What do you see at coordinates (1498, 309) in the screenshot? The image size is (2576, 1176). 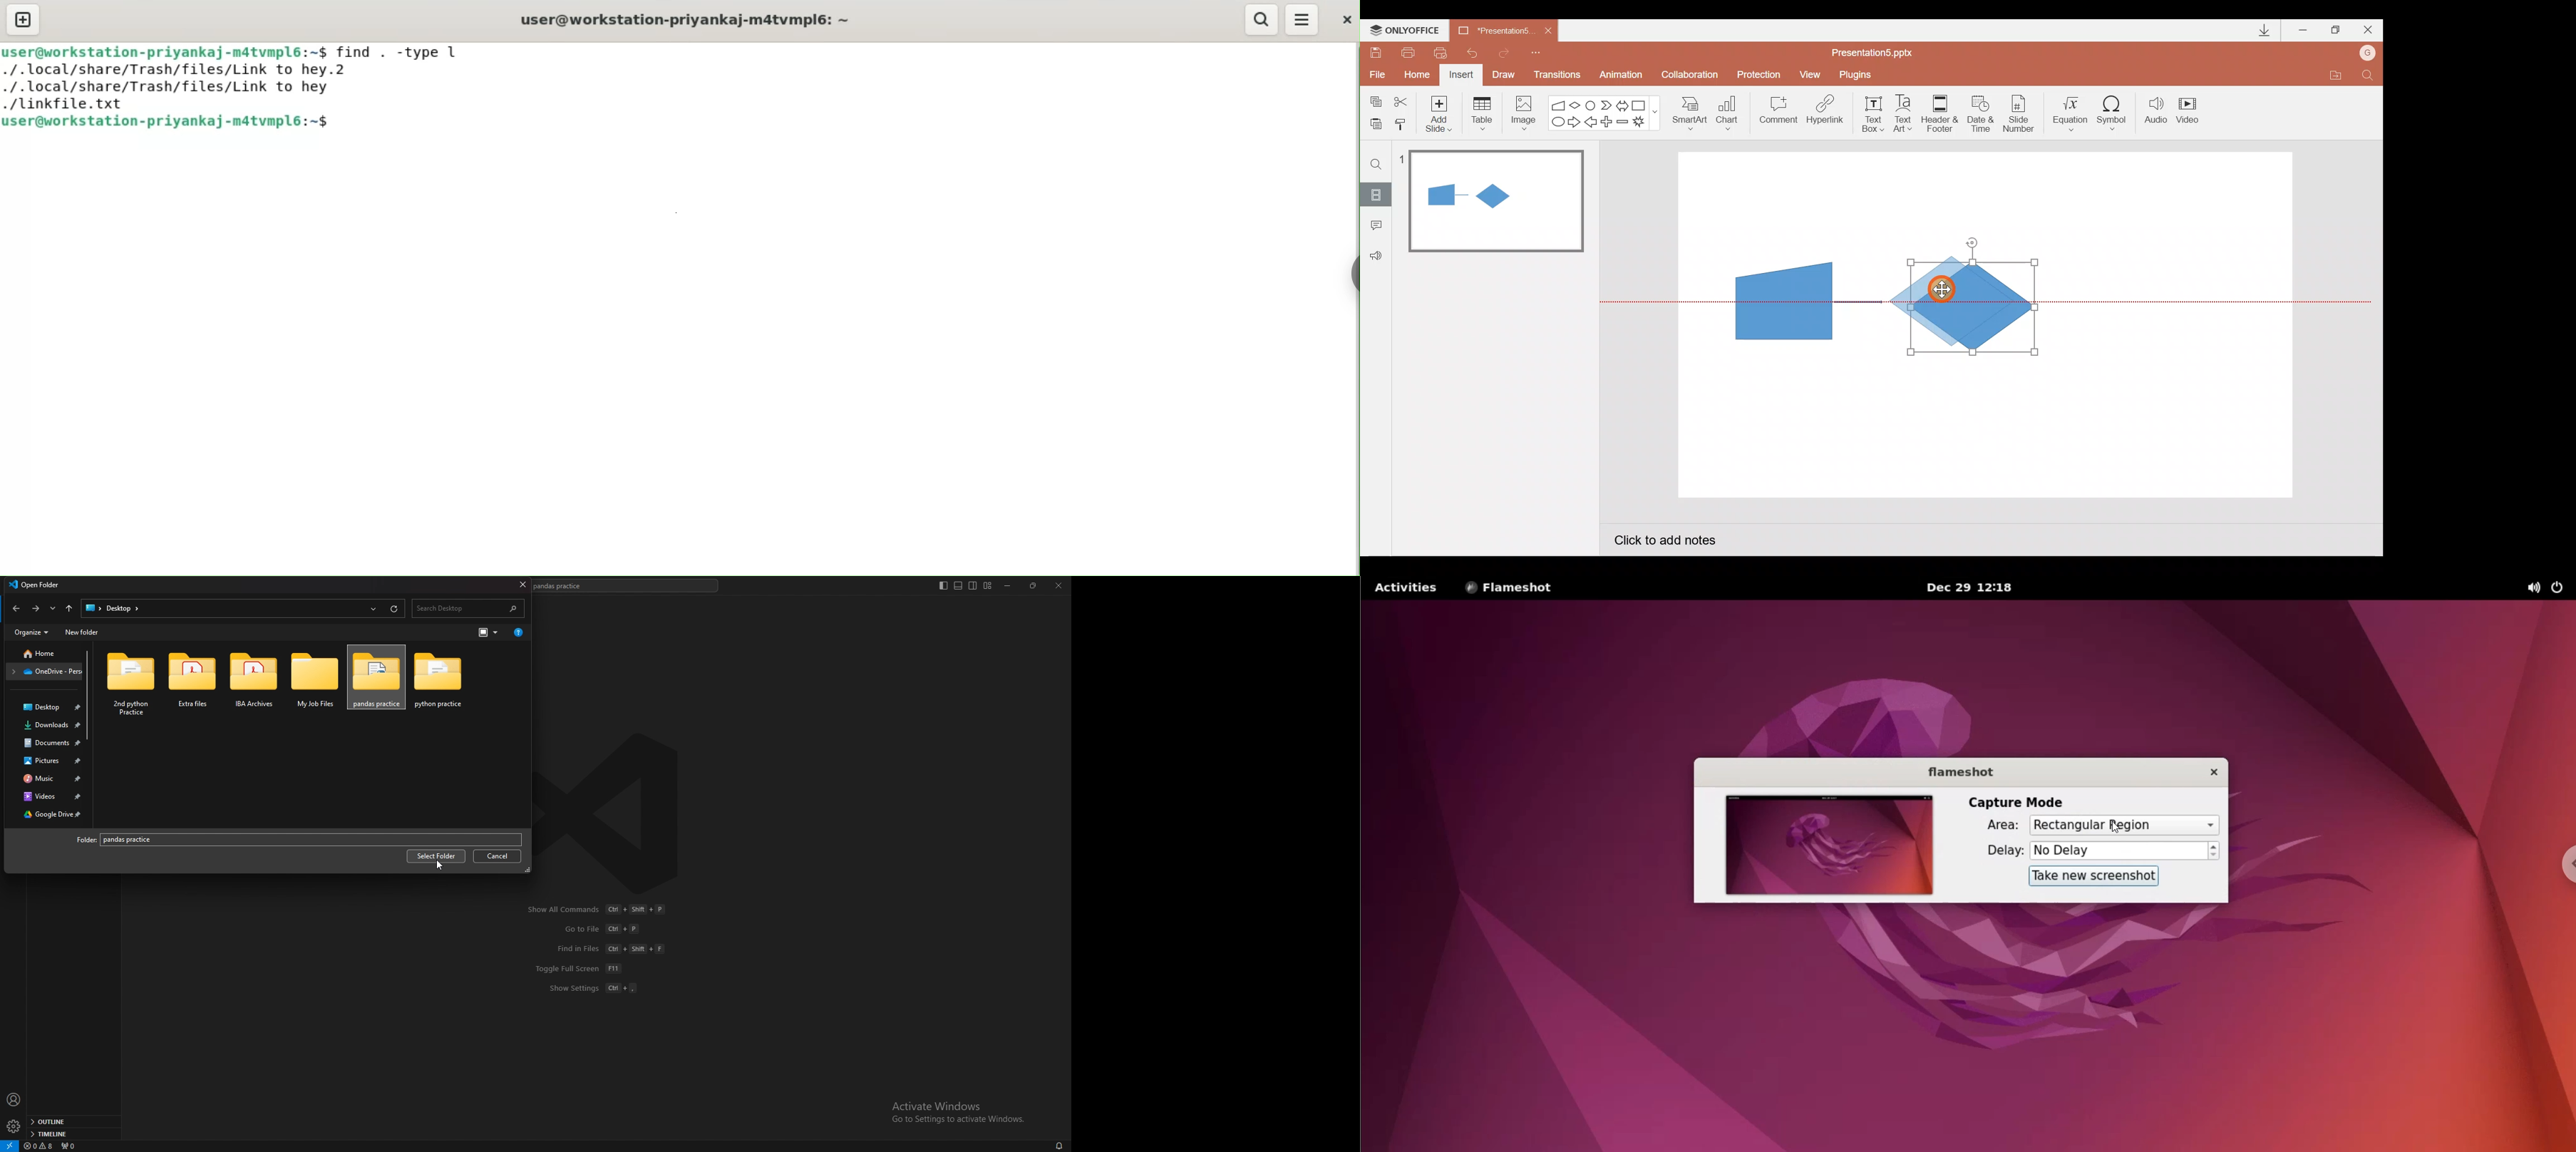 I see `Slide pane` at bounding box center [1498, 309].